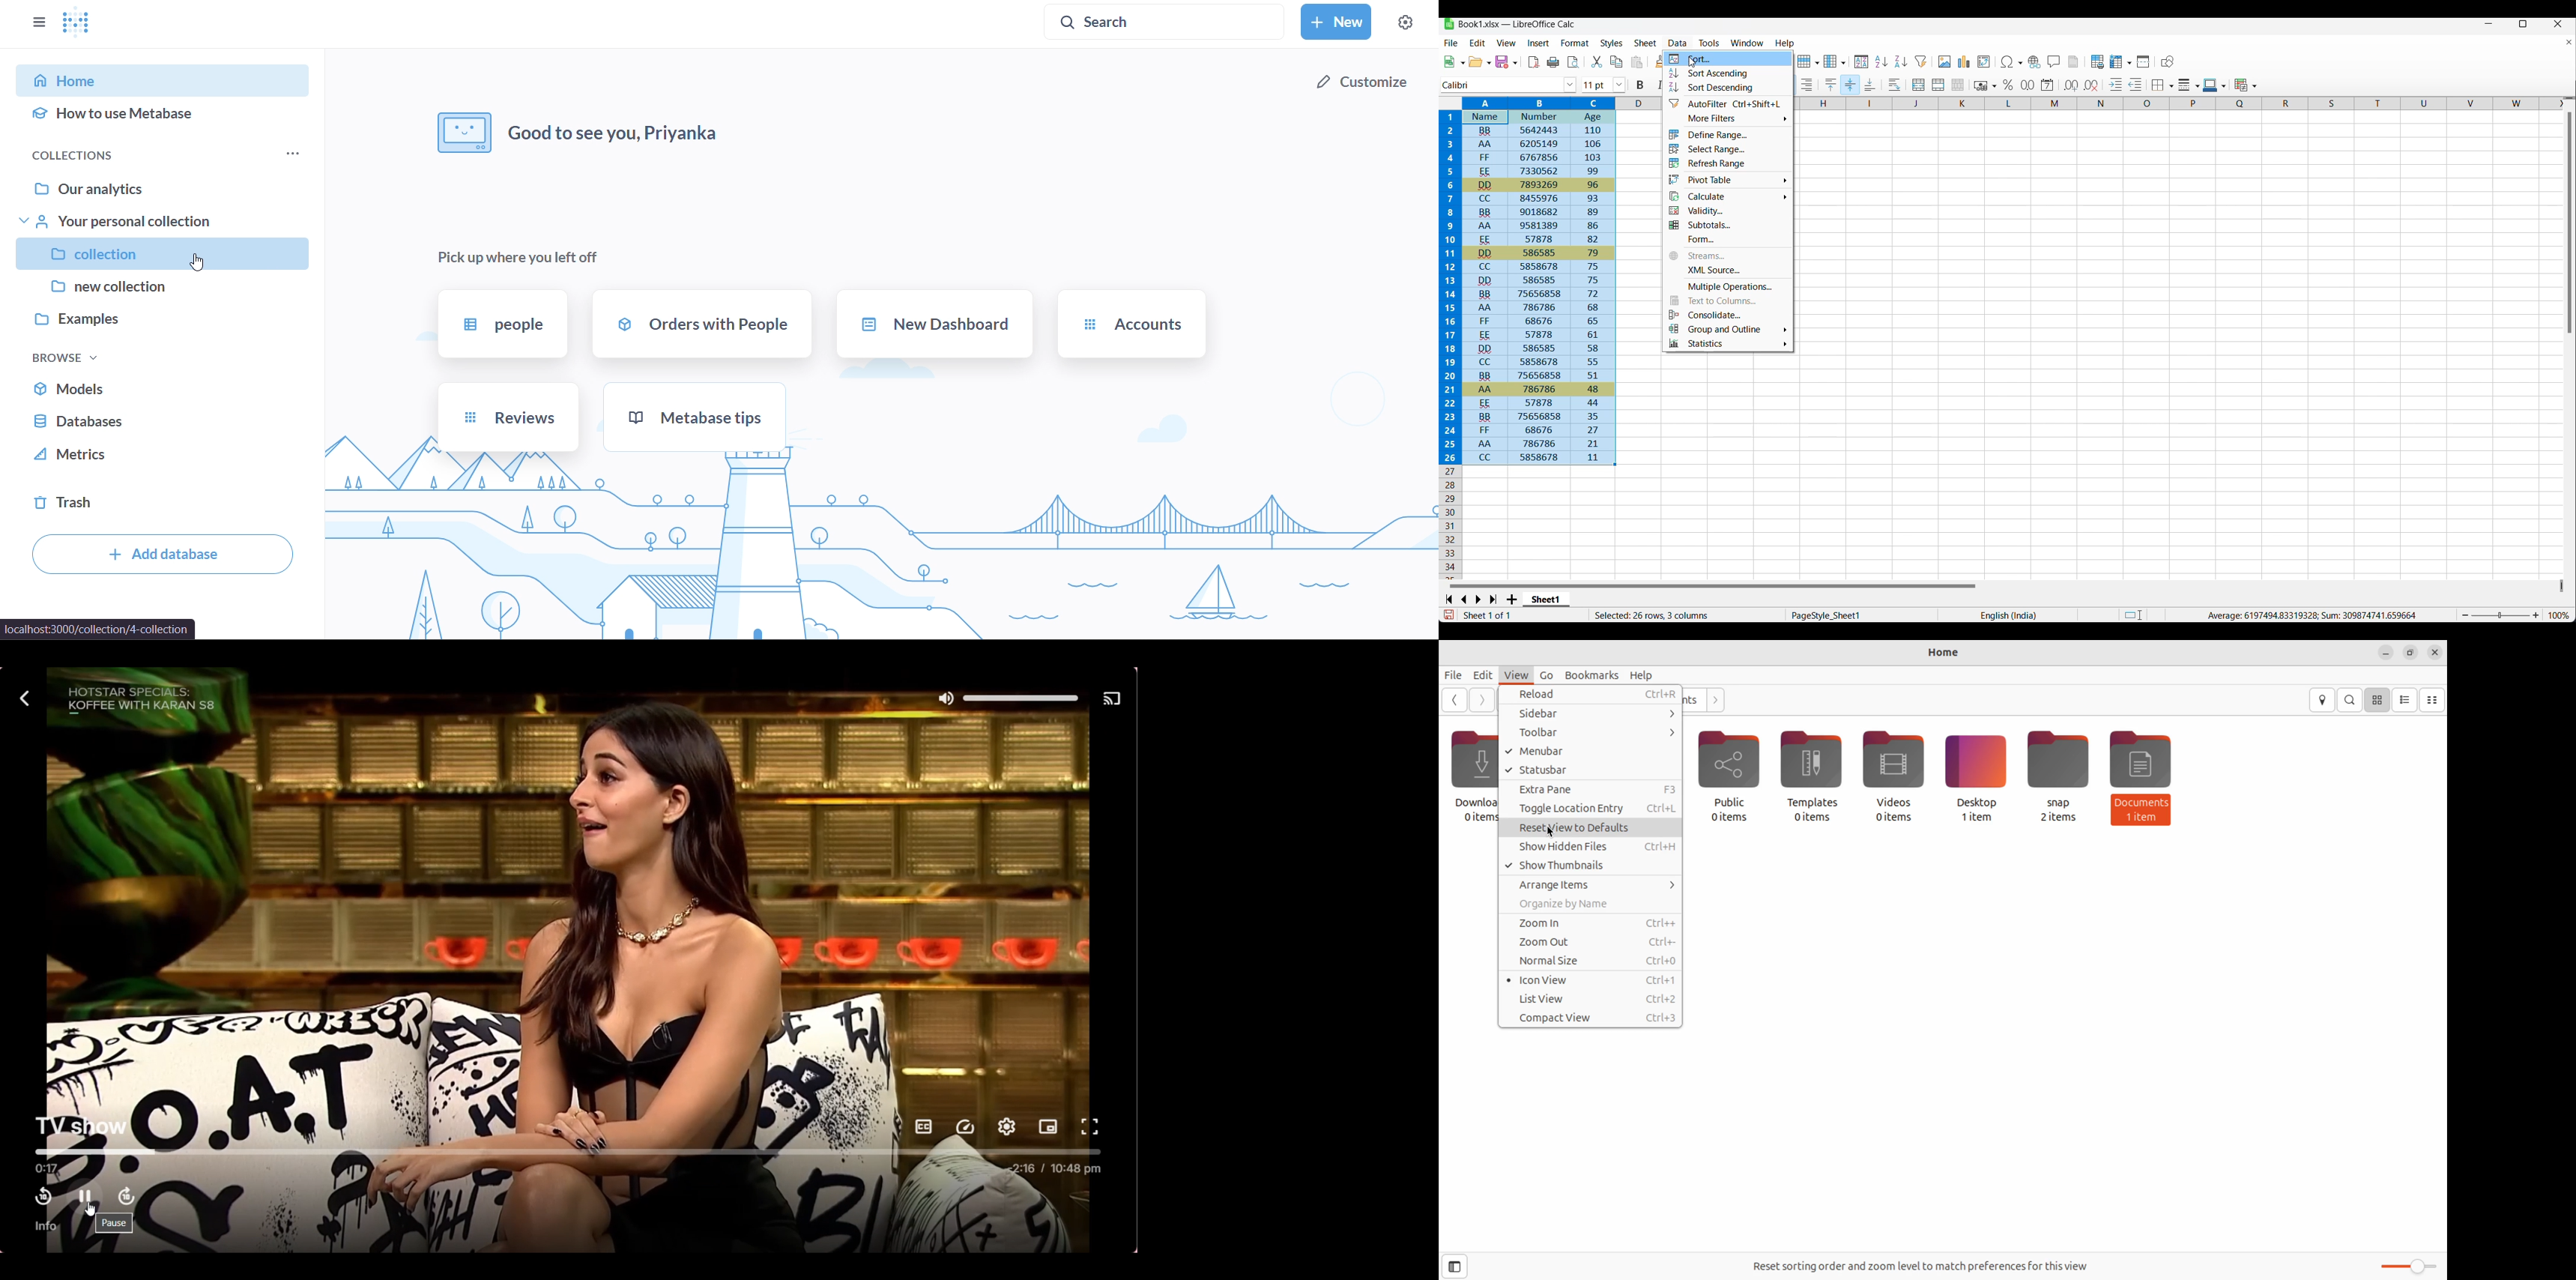 The image size is (2576, 1288). I want to click on home, so click(164, 79).